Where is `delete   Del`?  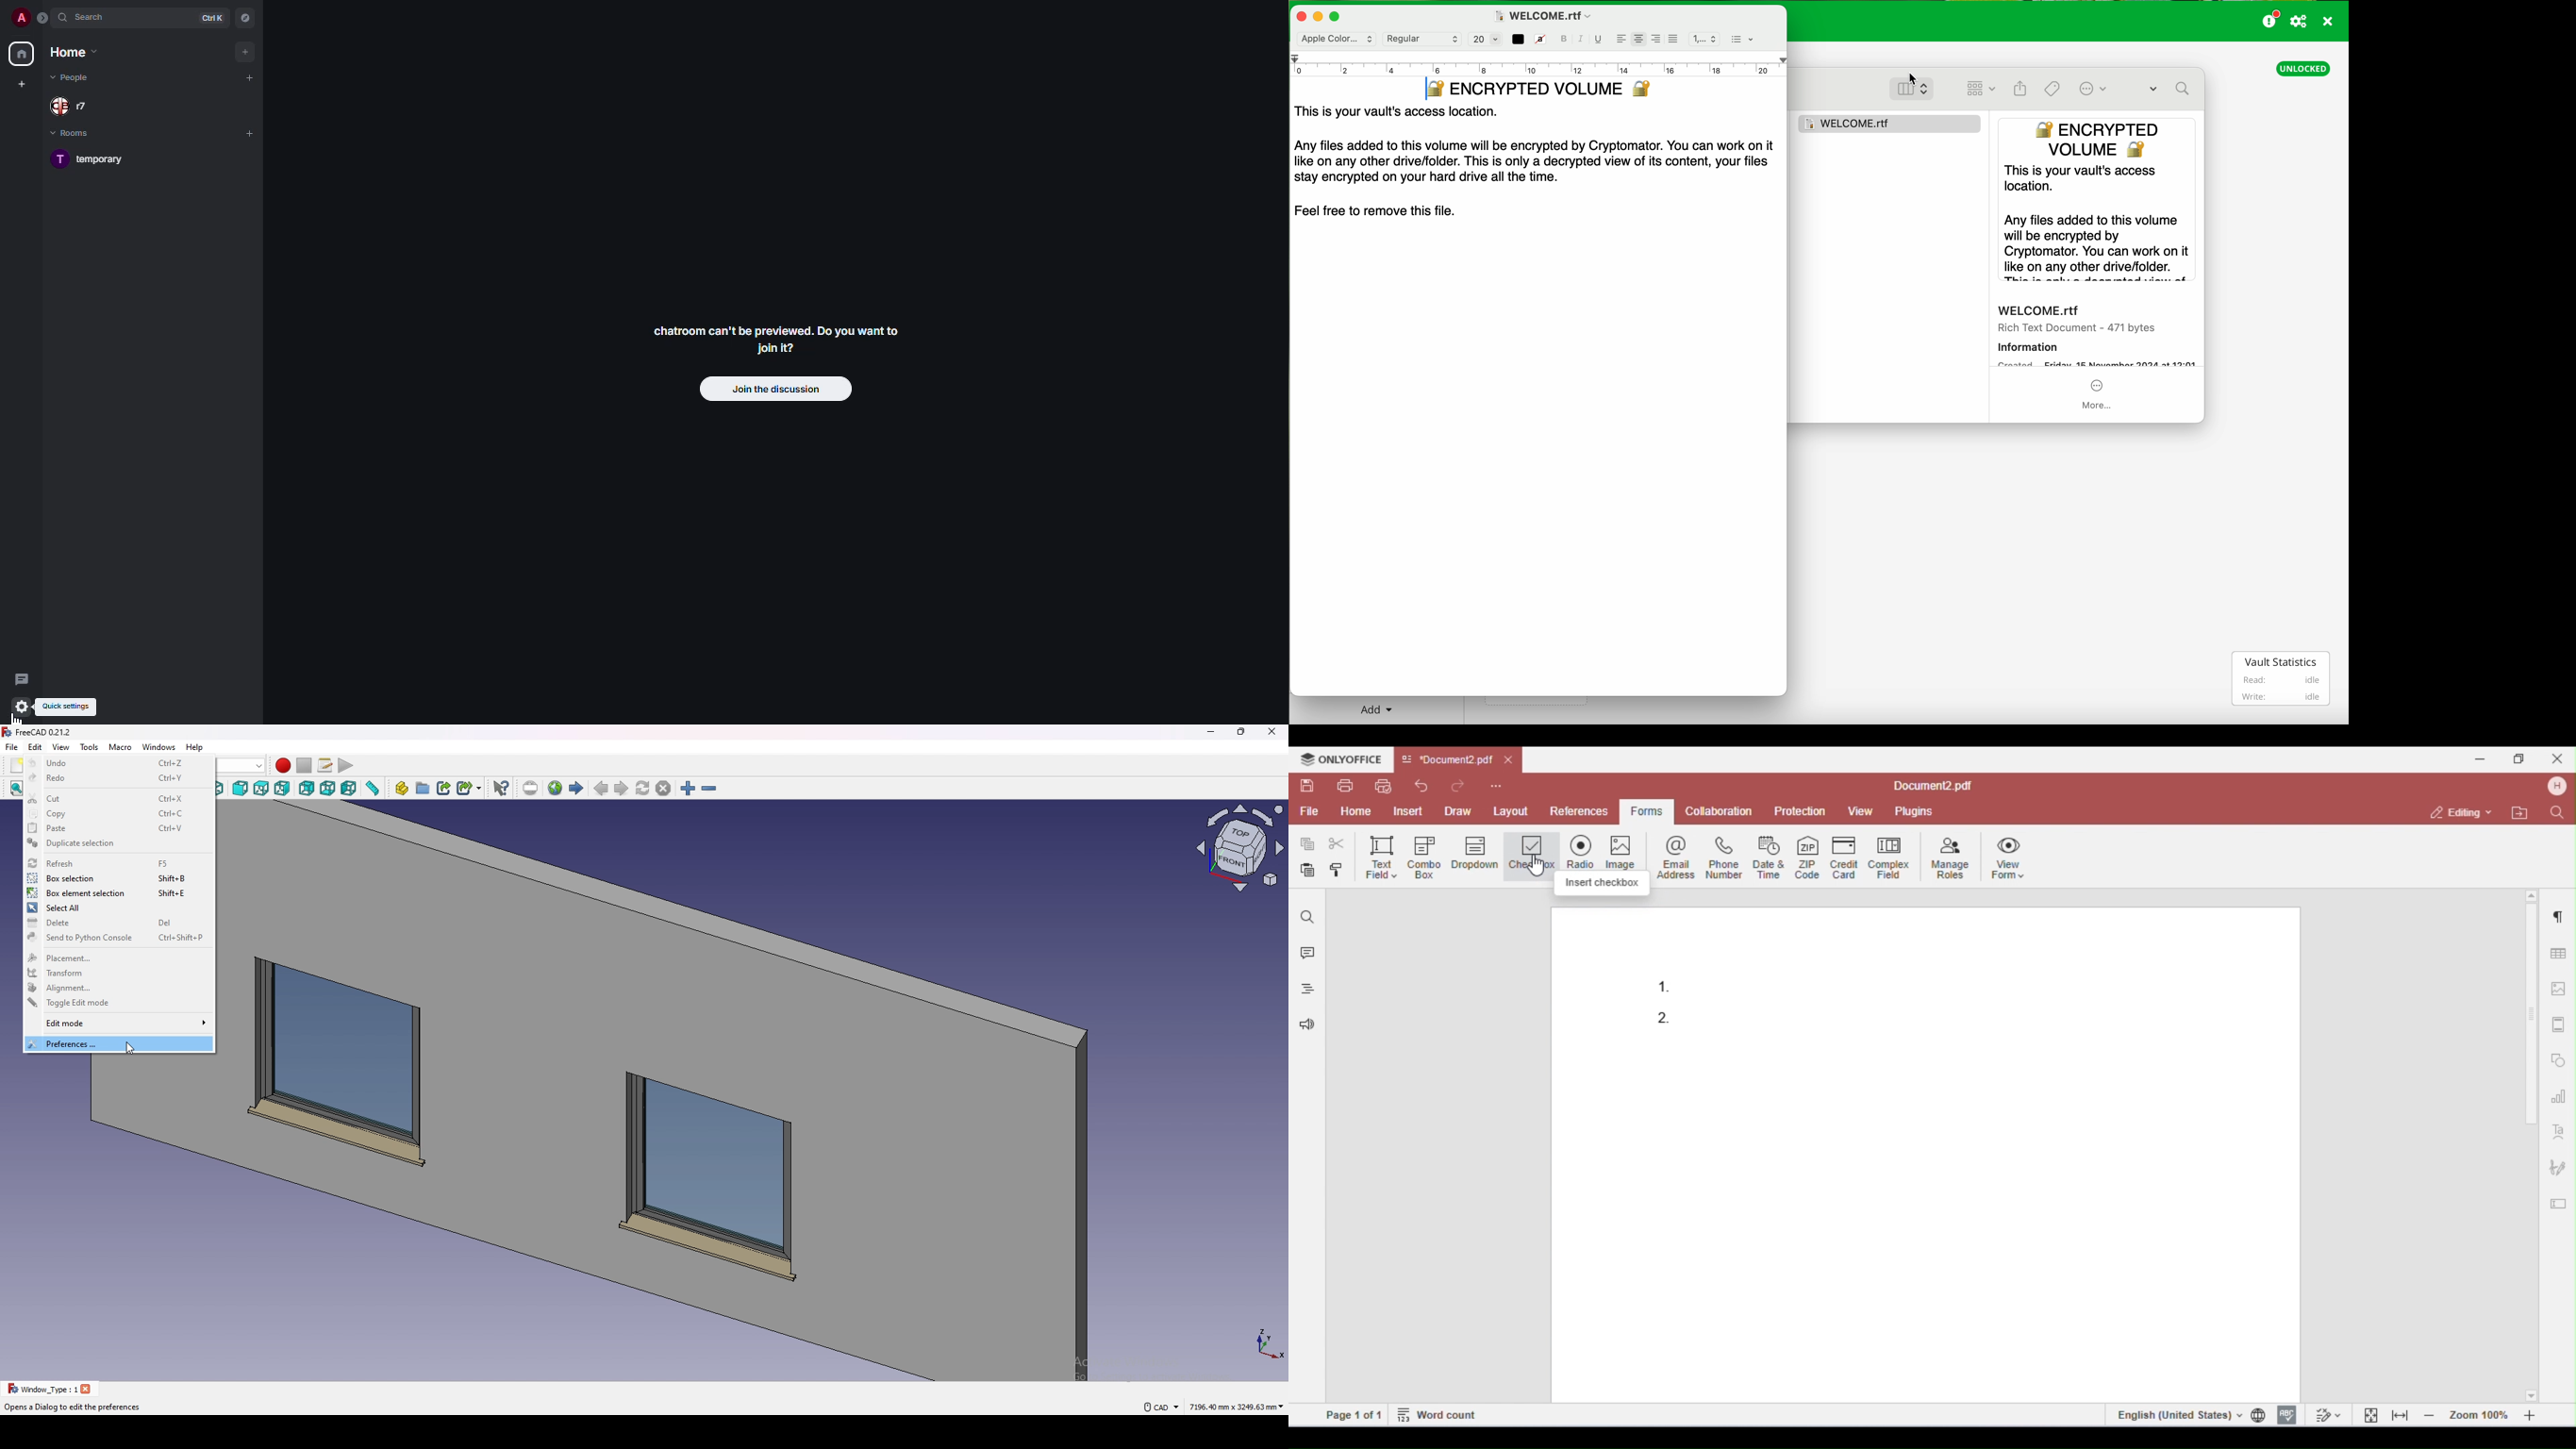
delete   Del is located at coordinates (115, 922).